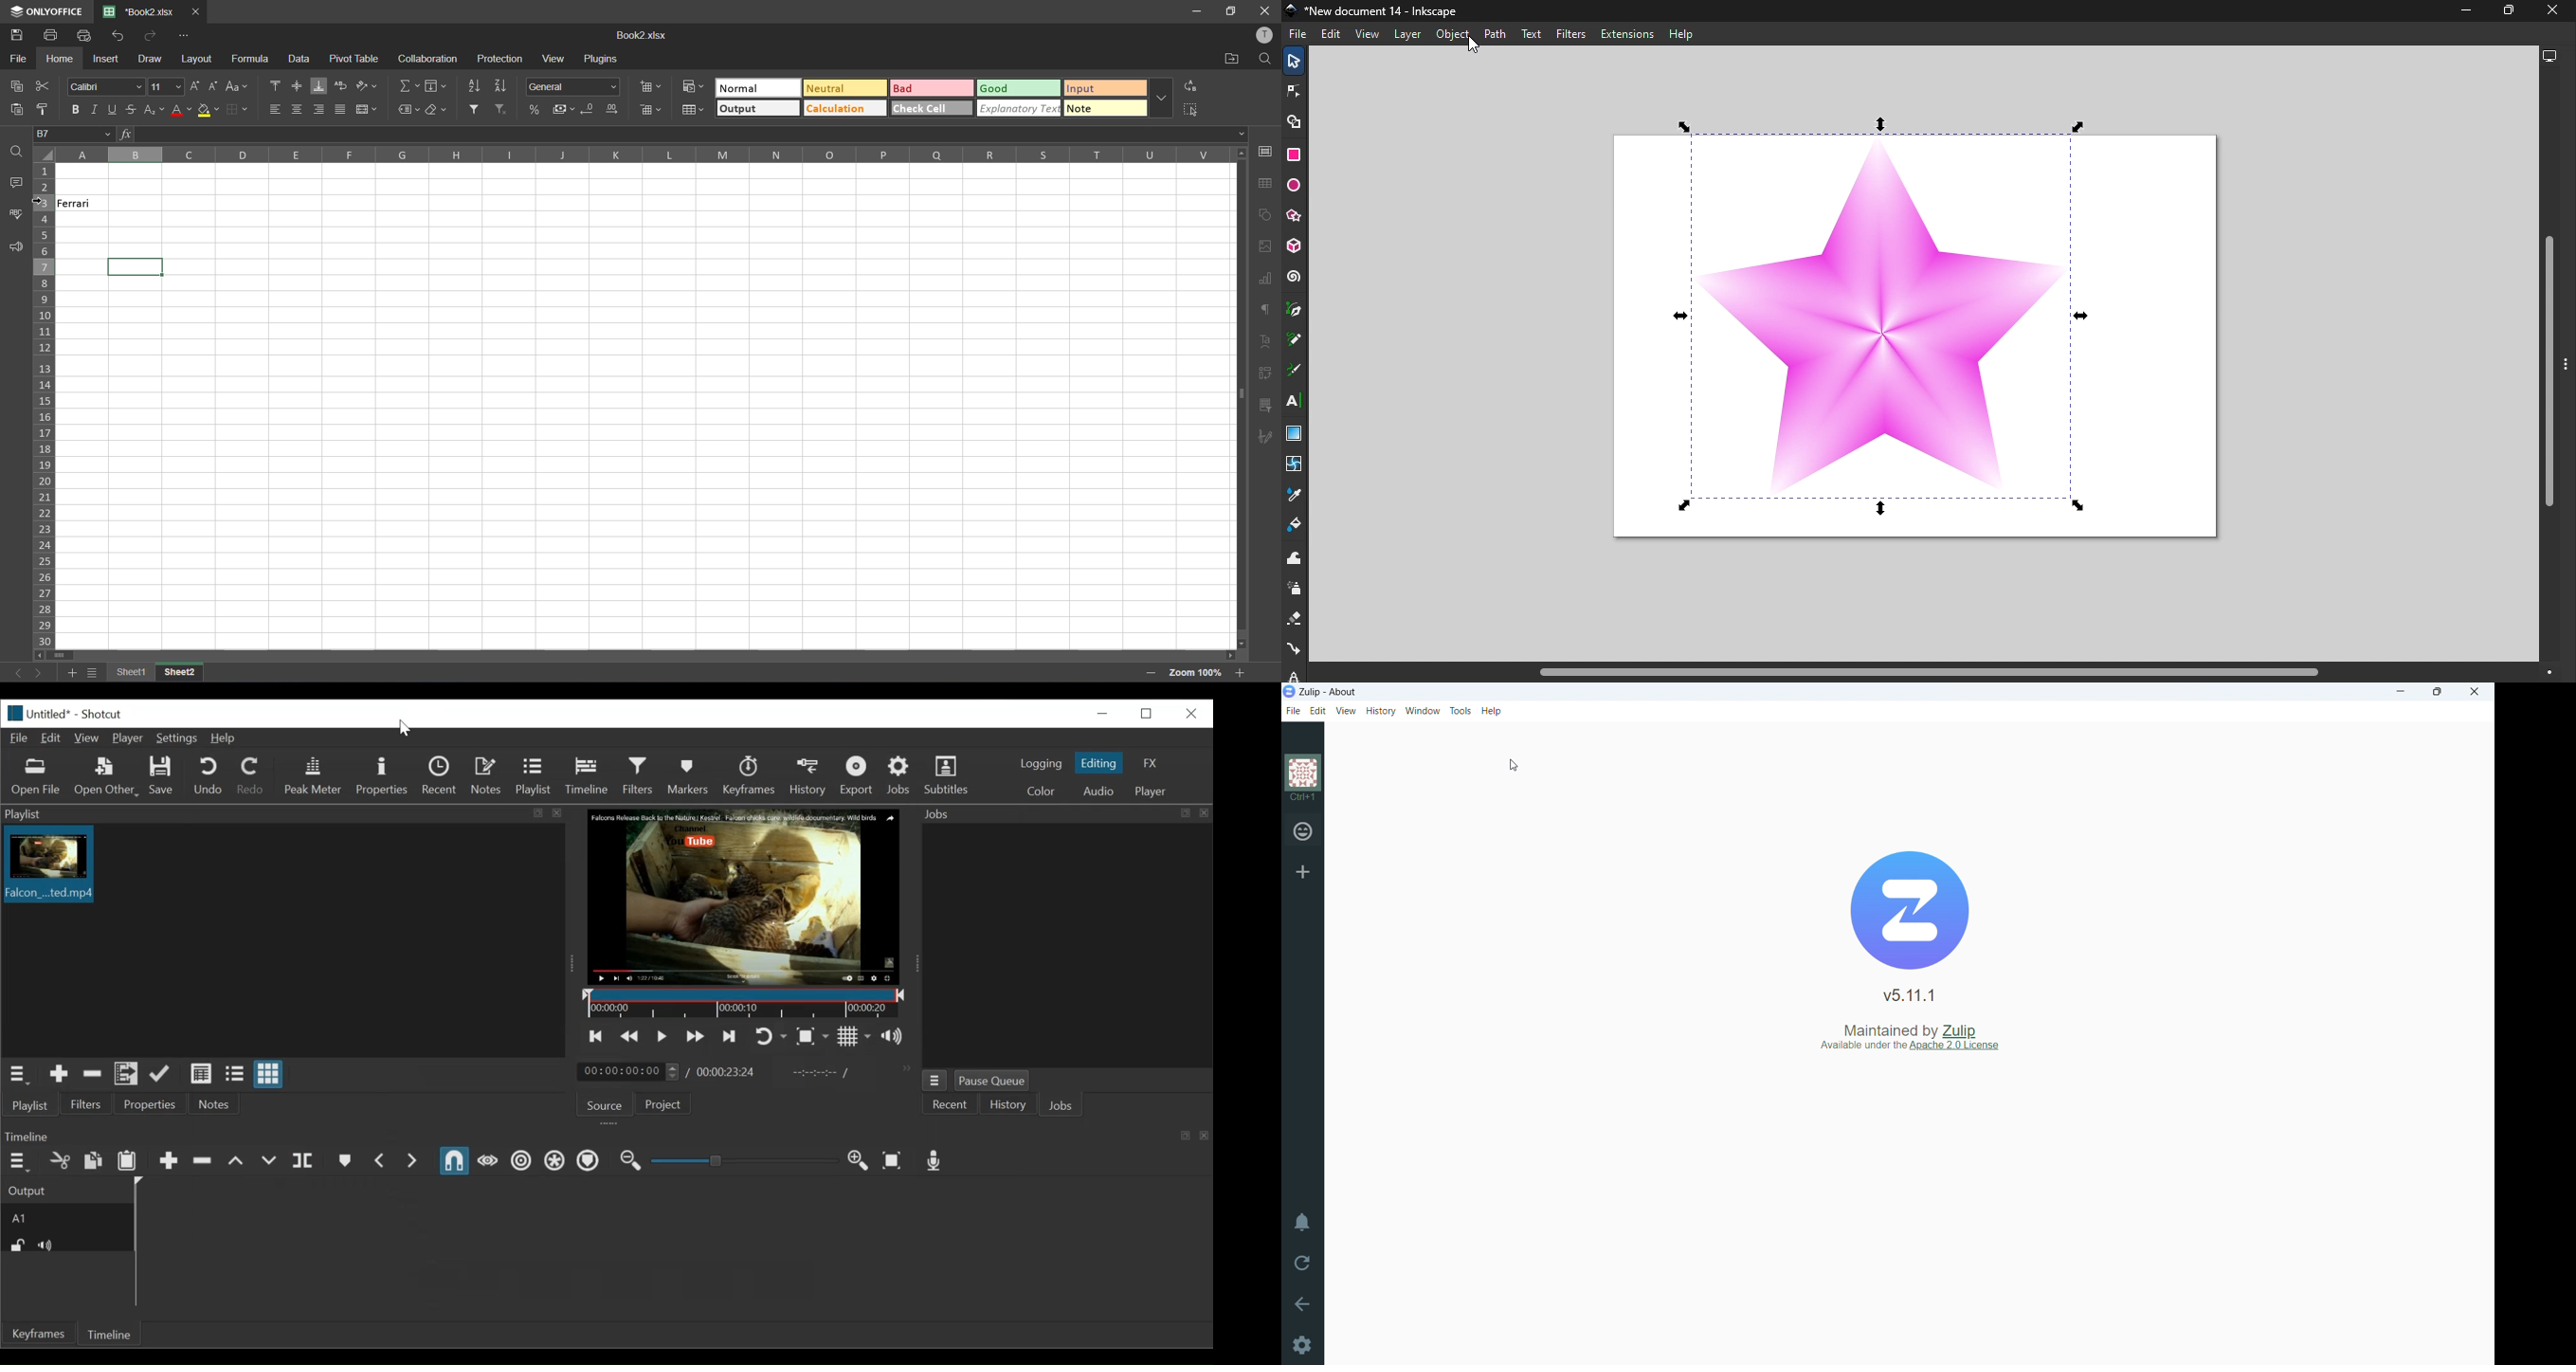 The image size is (2576, 1372). What do you see at coordinates (1628, 35) in the screenshot?
I see `Extensions` at bounding box center [1628, 35].